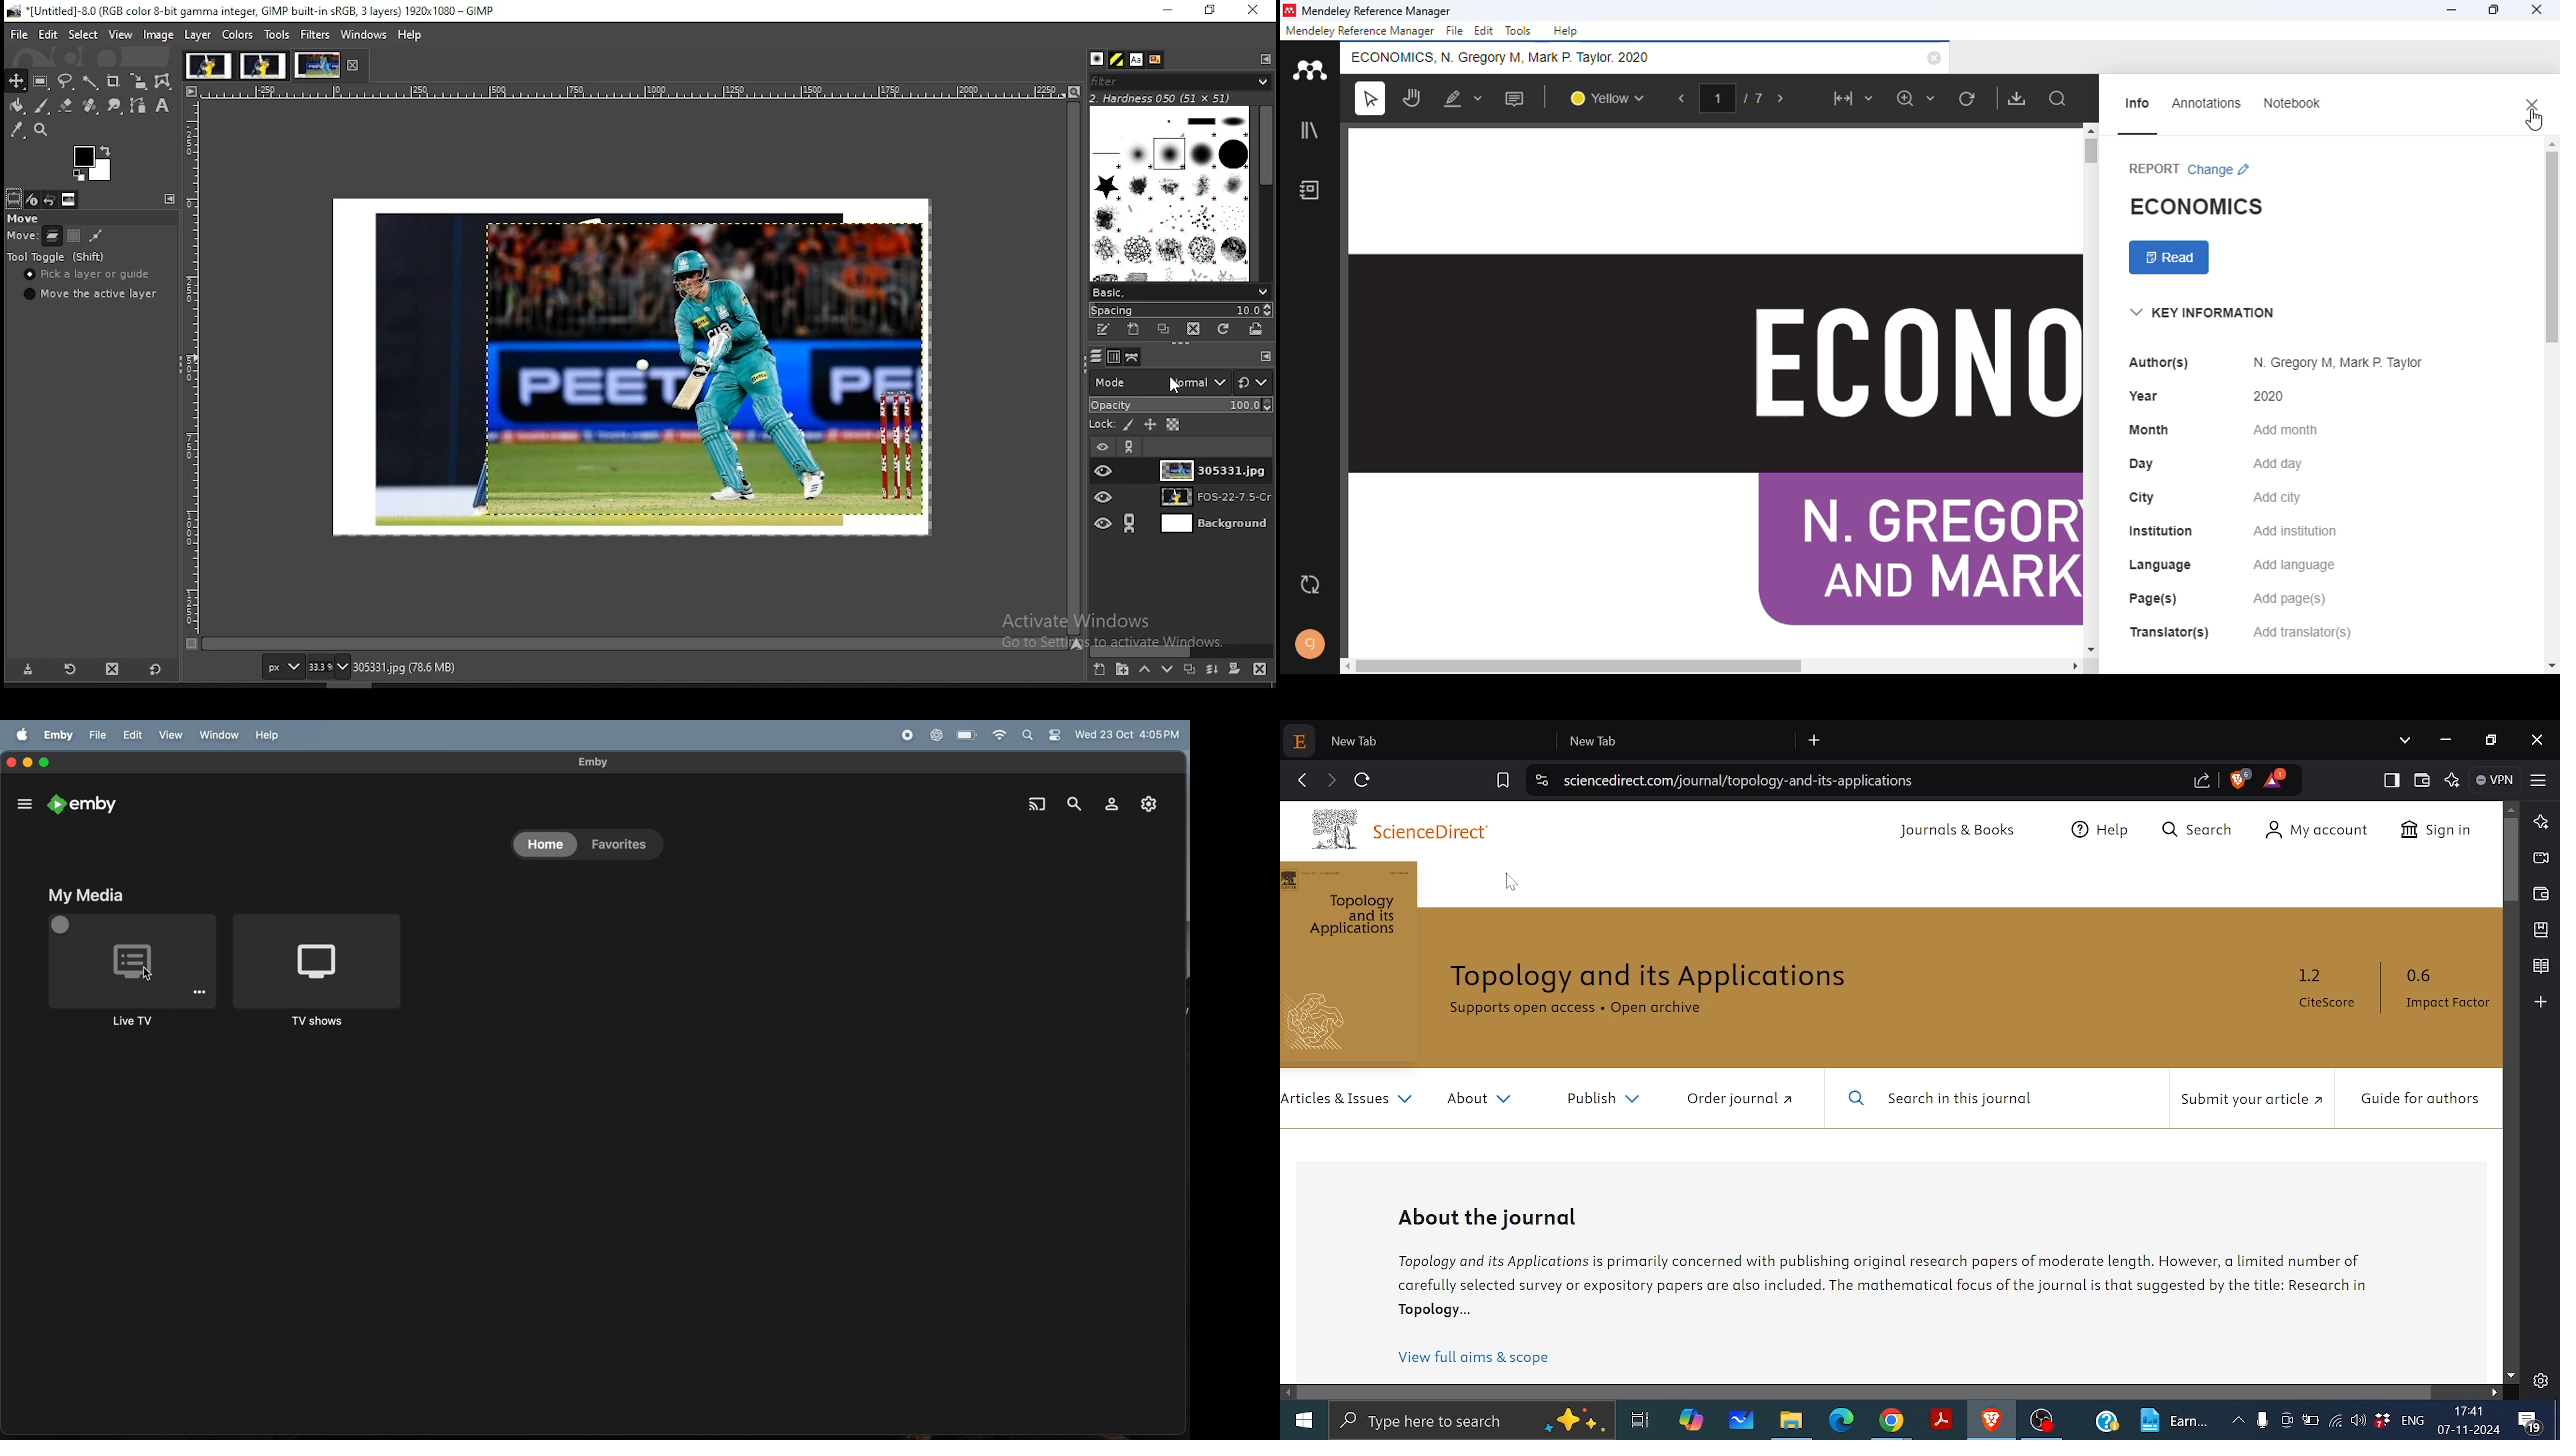  What do you see at coordinates (2145, 395) in the screenshot?
I see `year` at bounding box center [2145, 395].